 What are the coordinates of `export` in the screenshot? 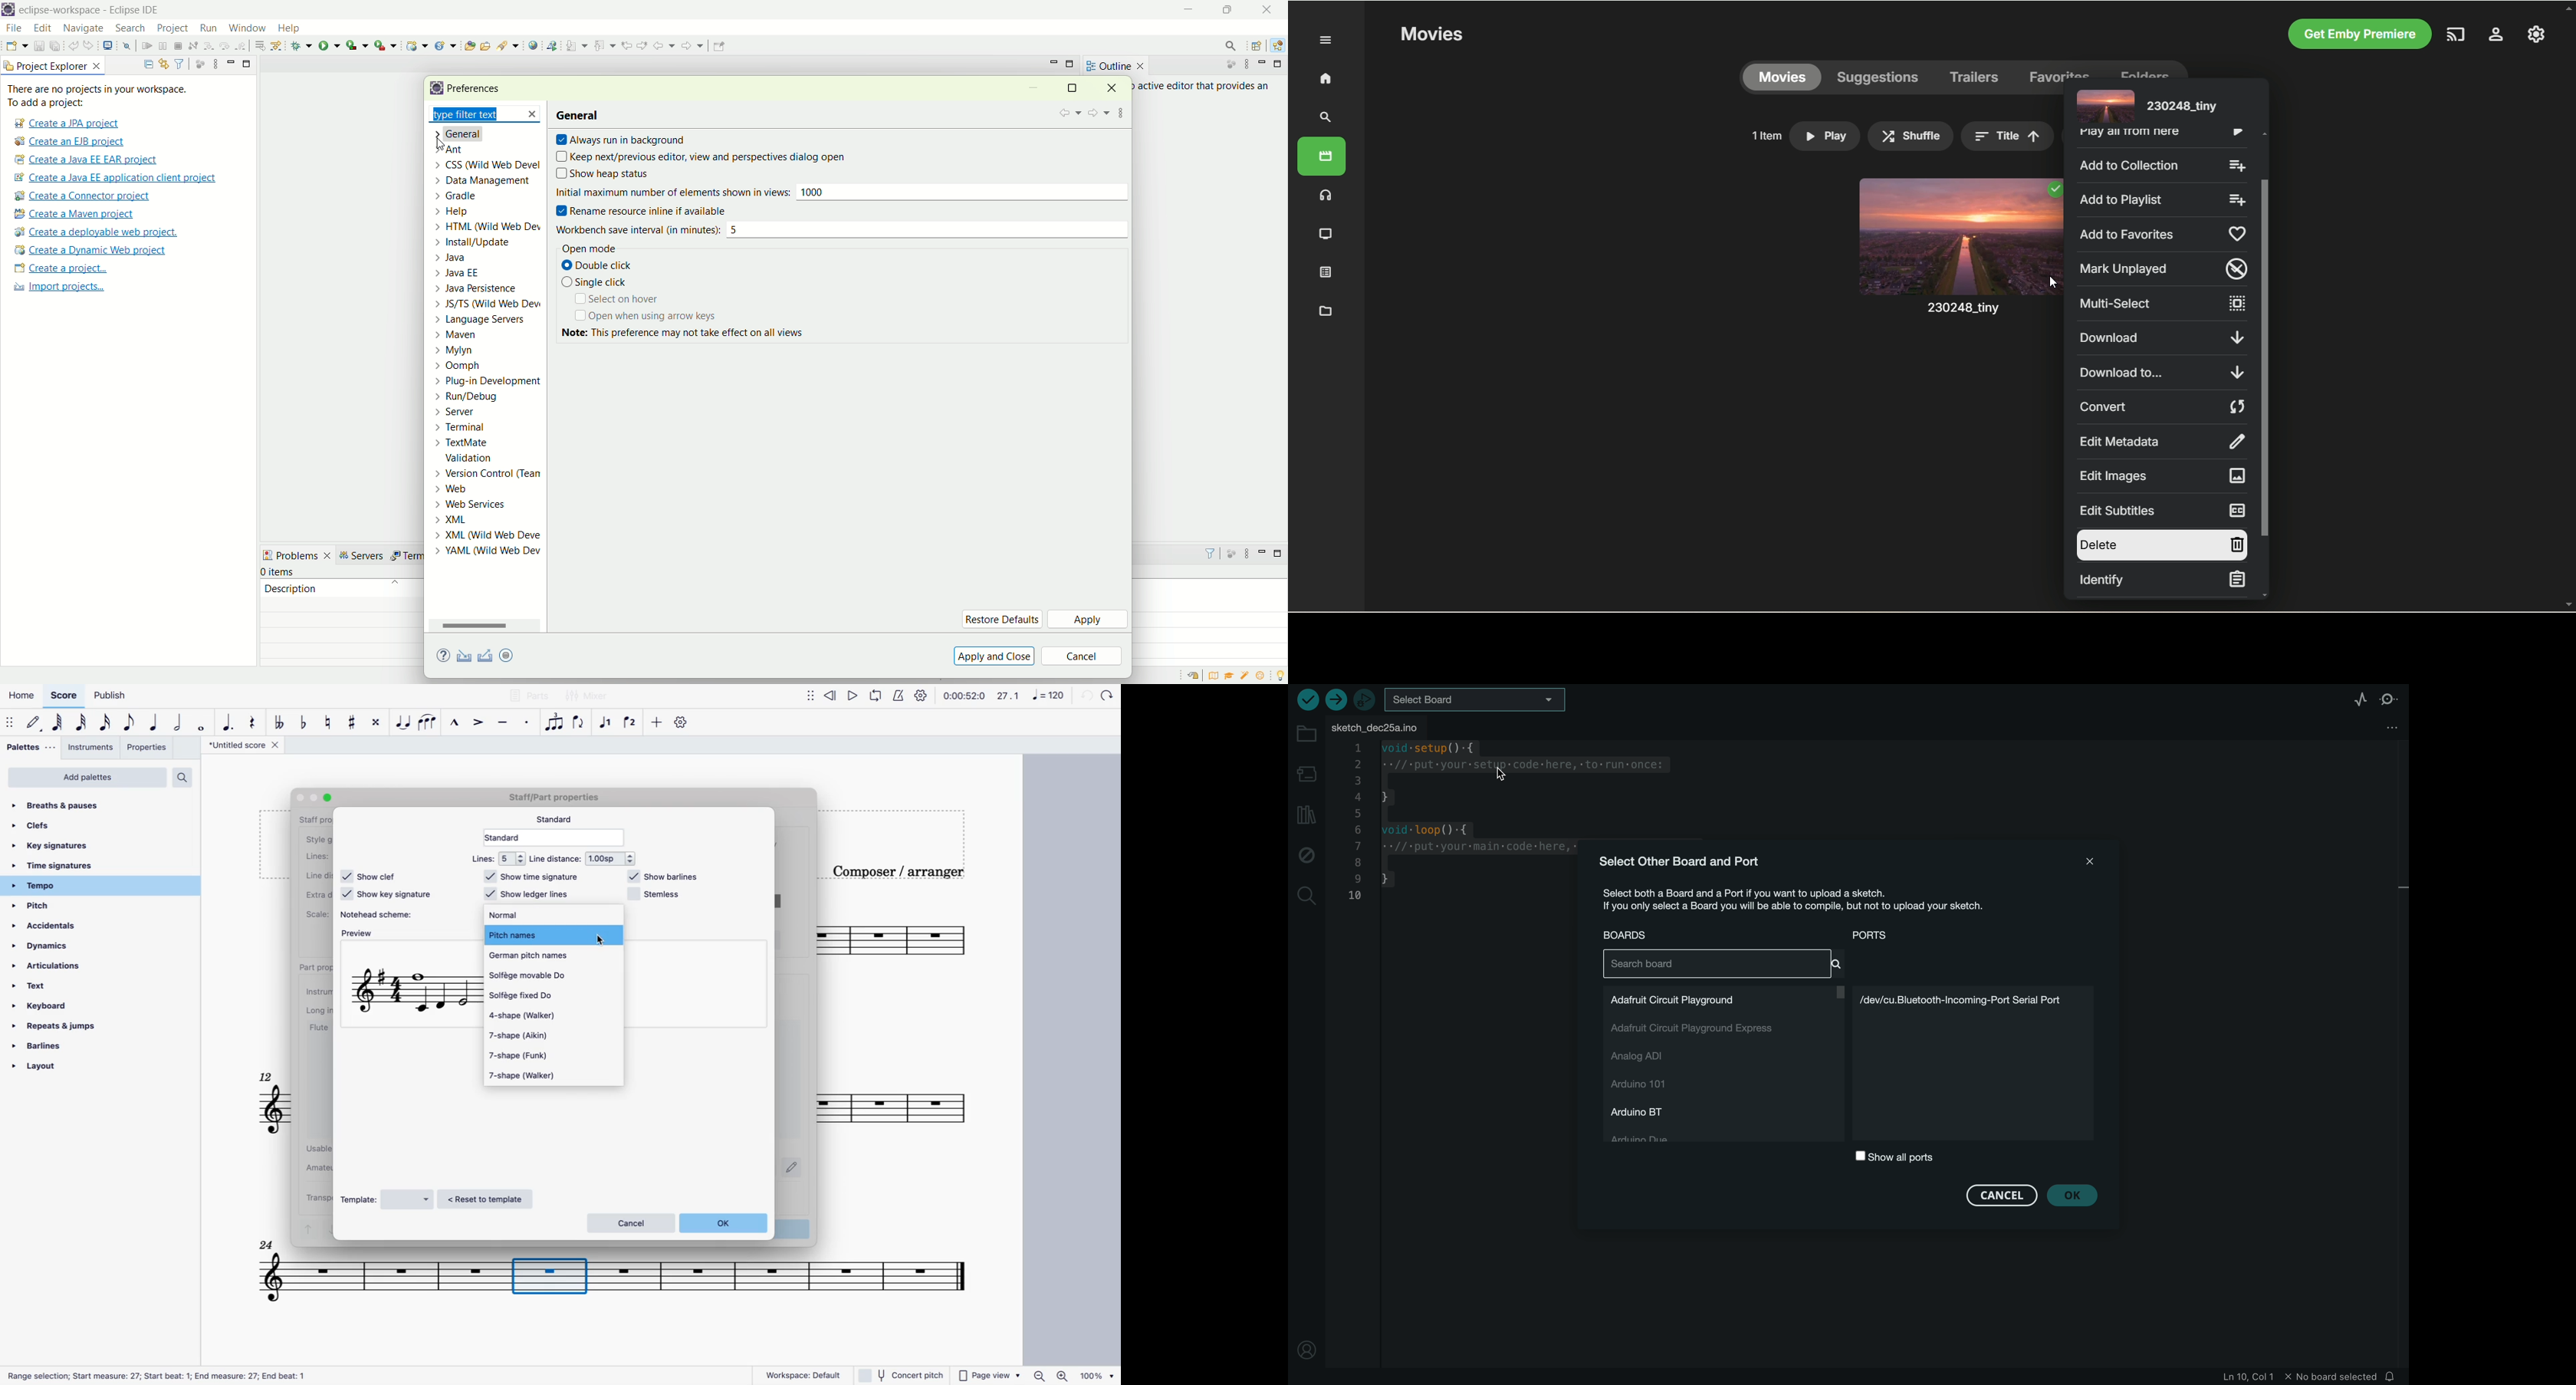 It's located at (516, 655).